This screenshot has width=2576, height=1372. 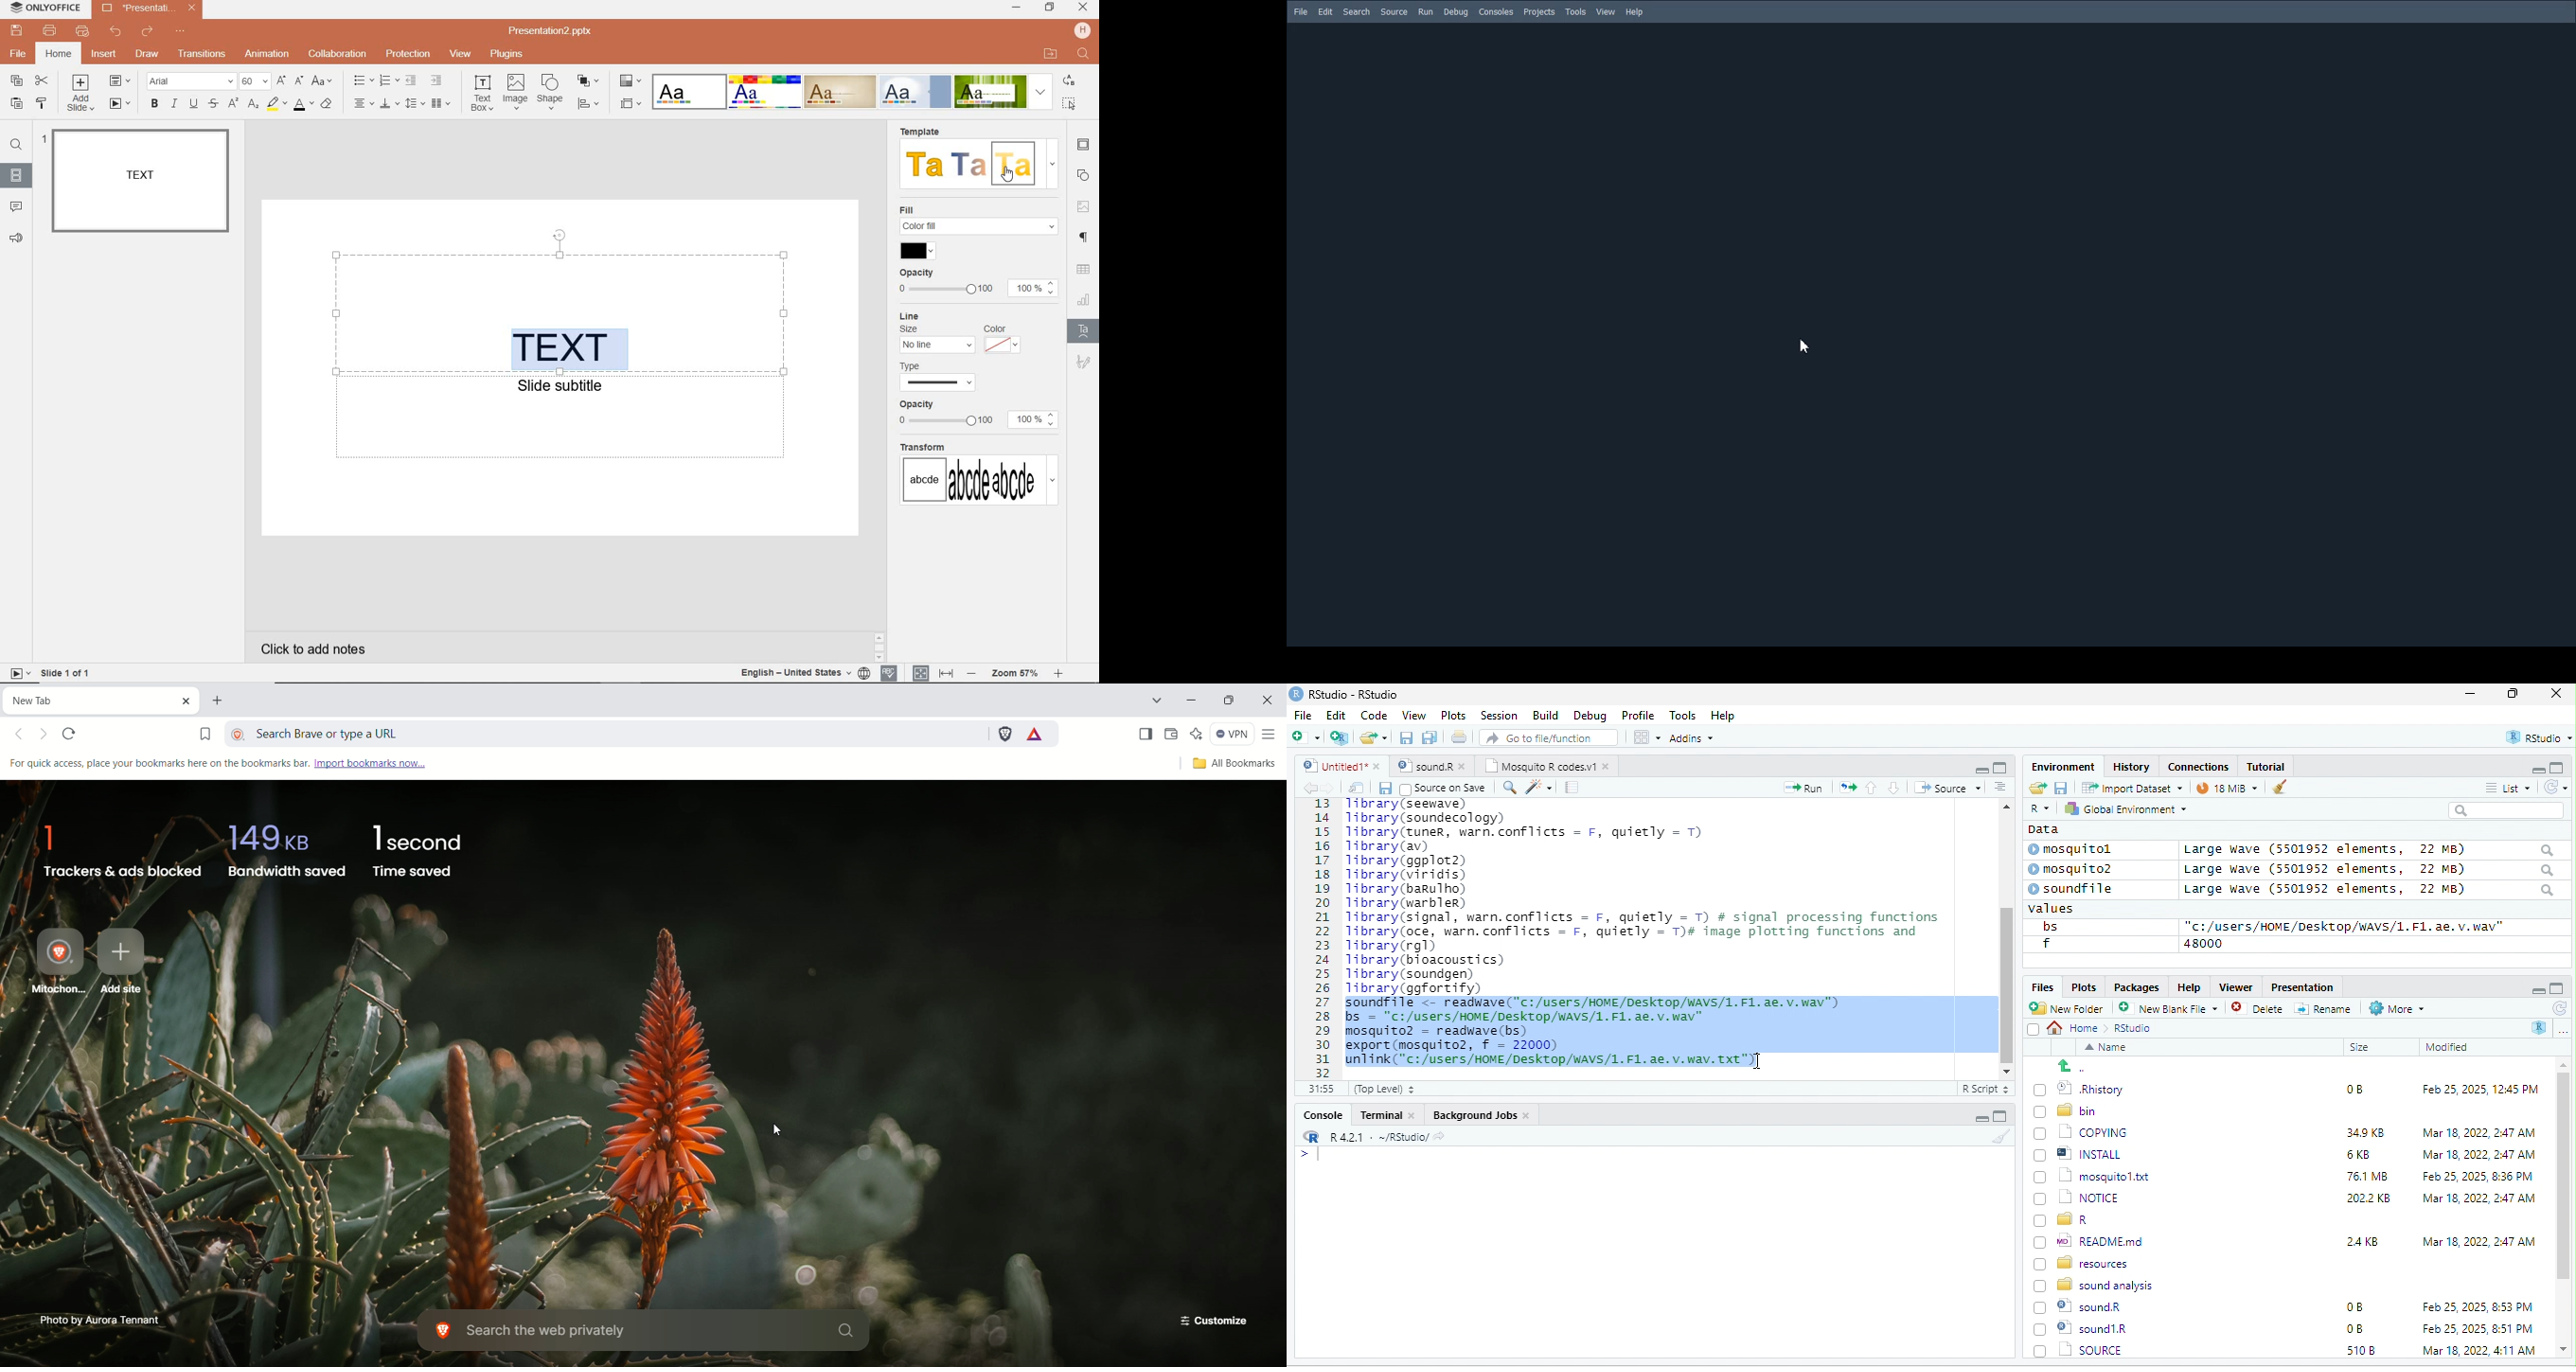 What do you see at coordinates (919, 405) in the screenshot?
I see `opacity` at bounding box center [919, 405].